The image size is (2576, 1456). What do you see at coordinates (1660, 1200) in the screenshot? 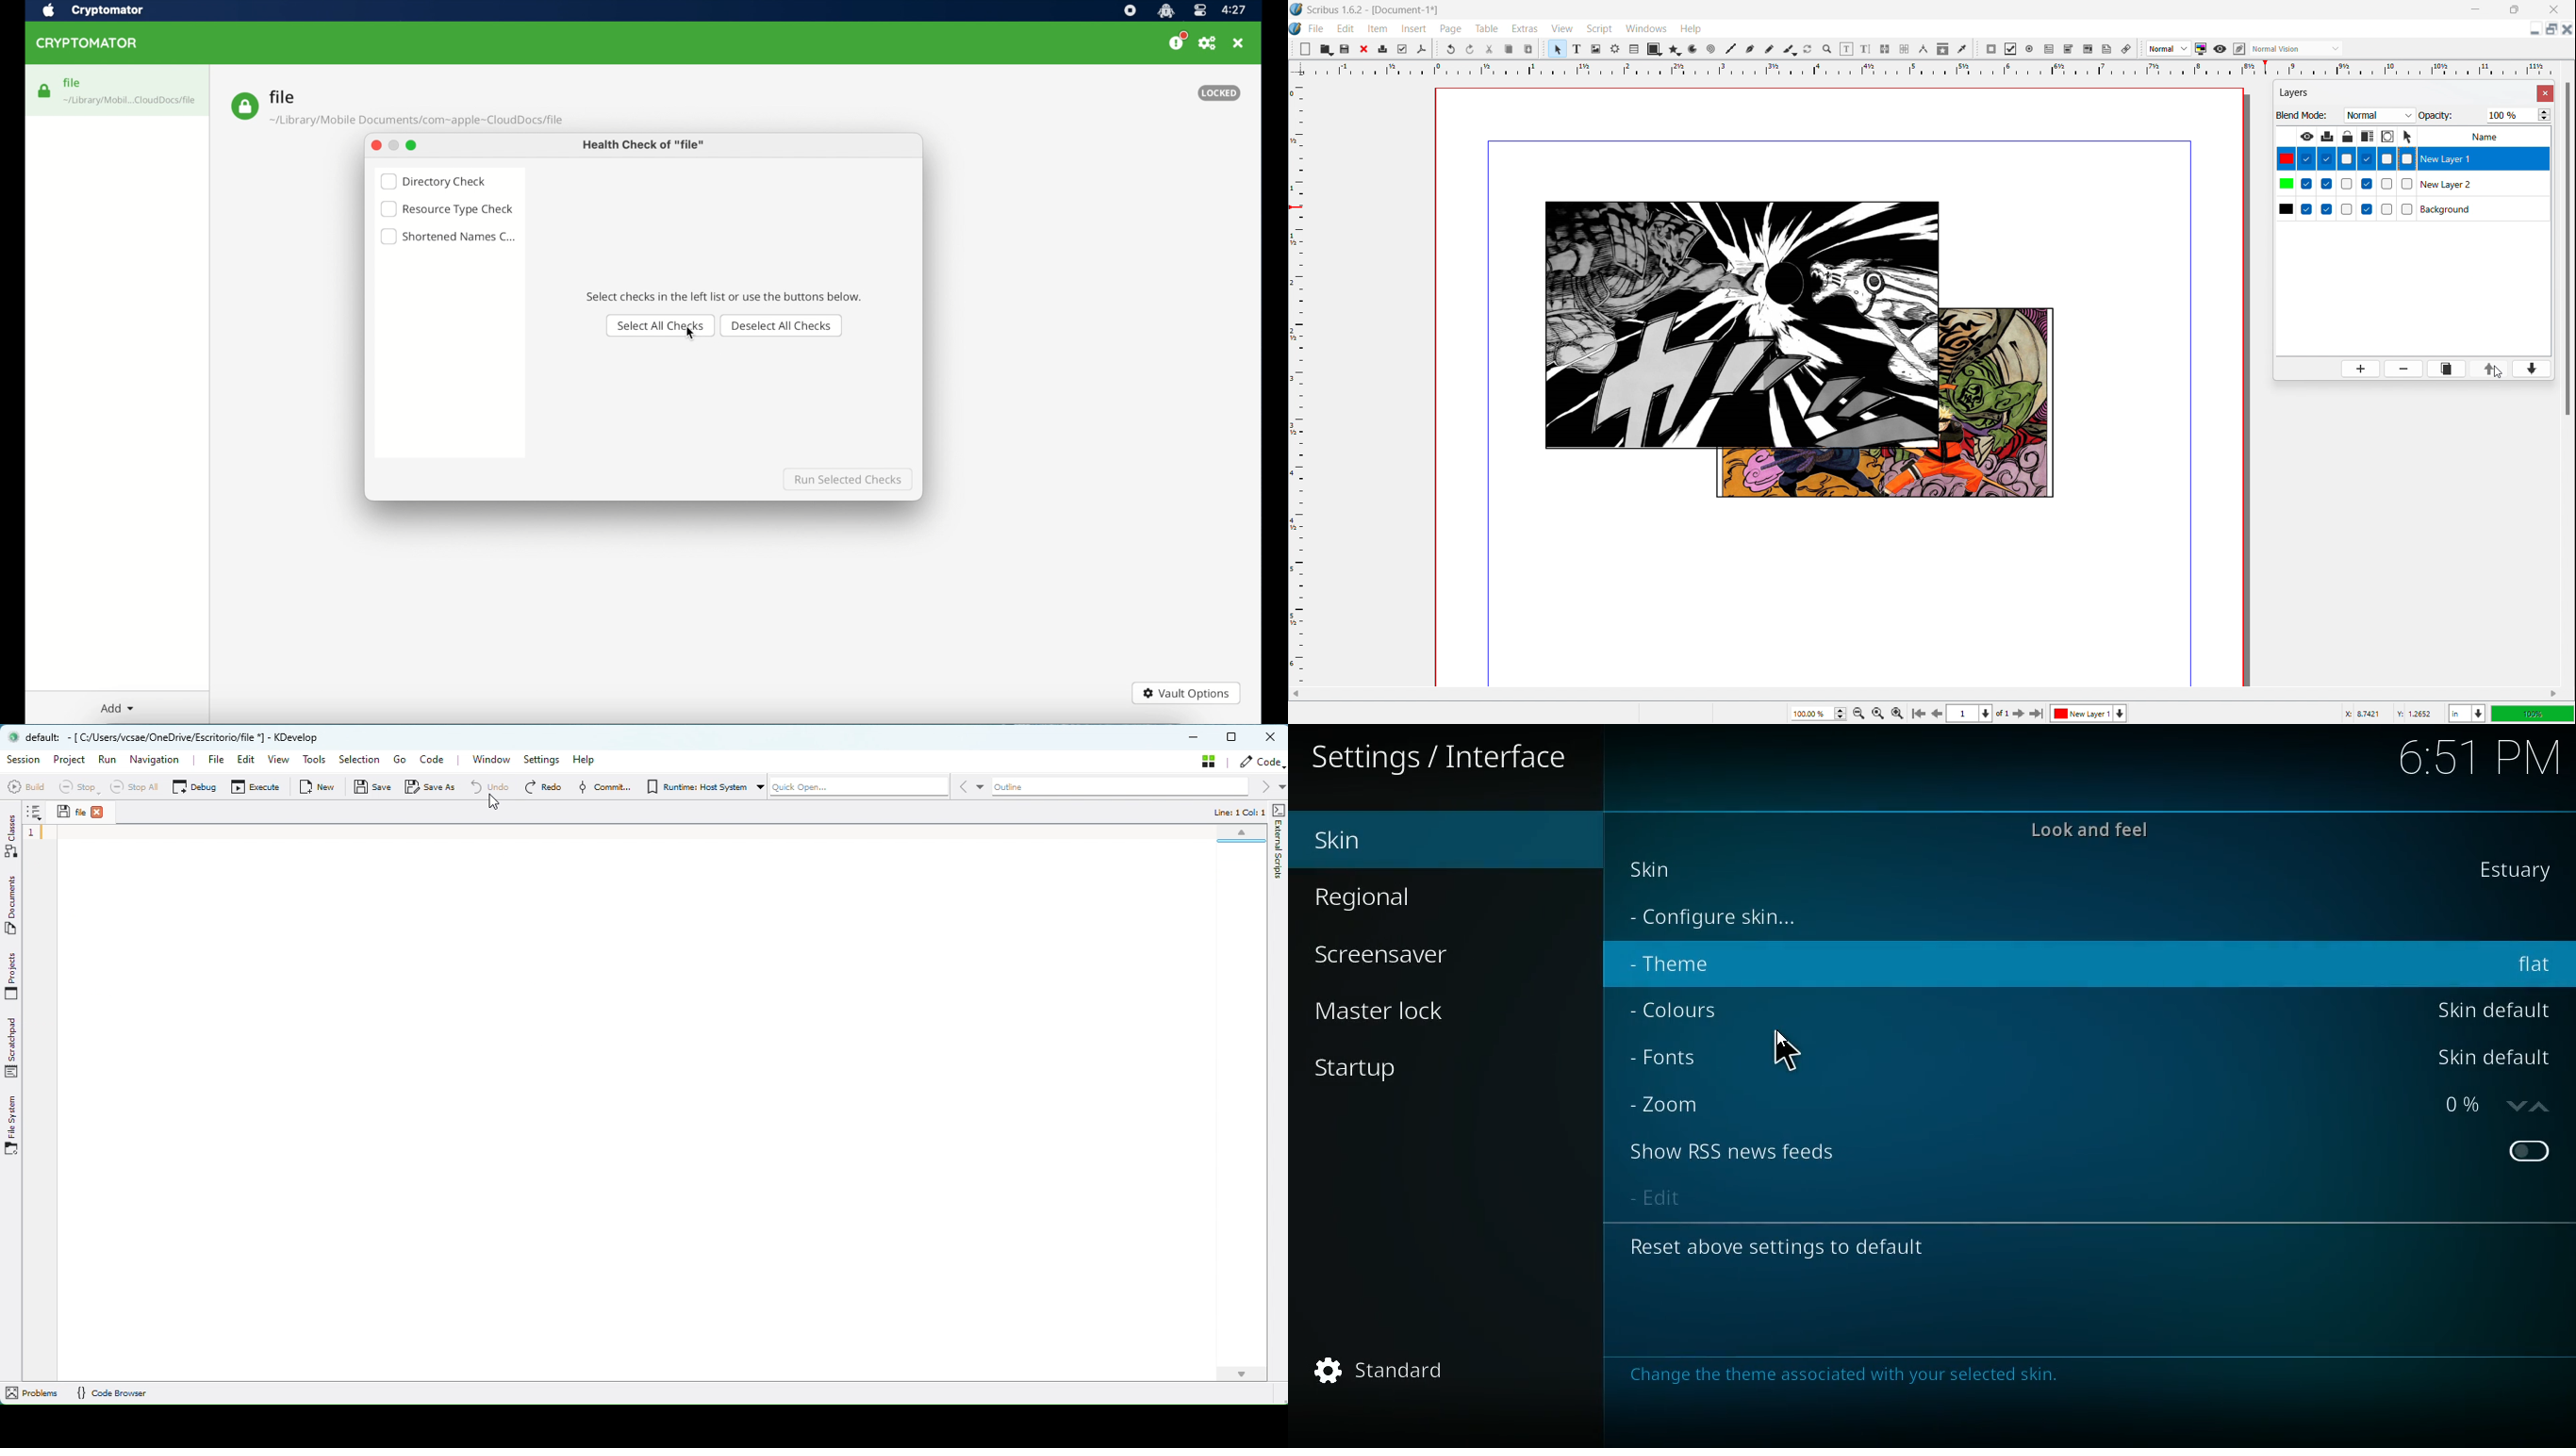
I see `edit` at bounding box center [1660, 1200].